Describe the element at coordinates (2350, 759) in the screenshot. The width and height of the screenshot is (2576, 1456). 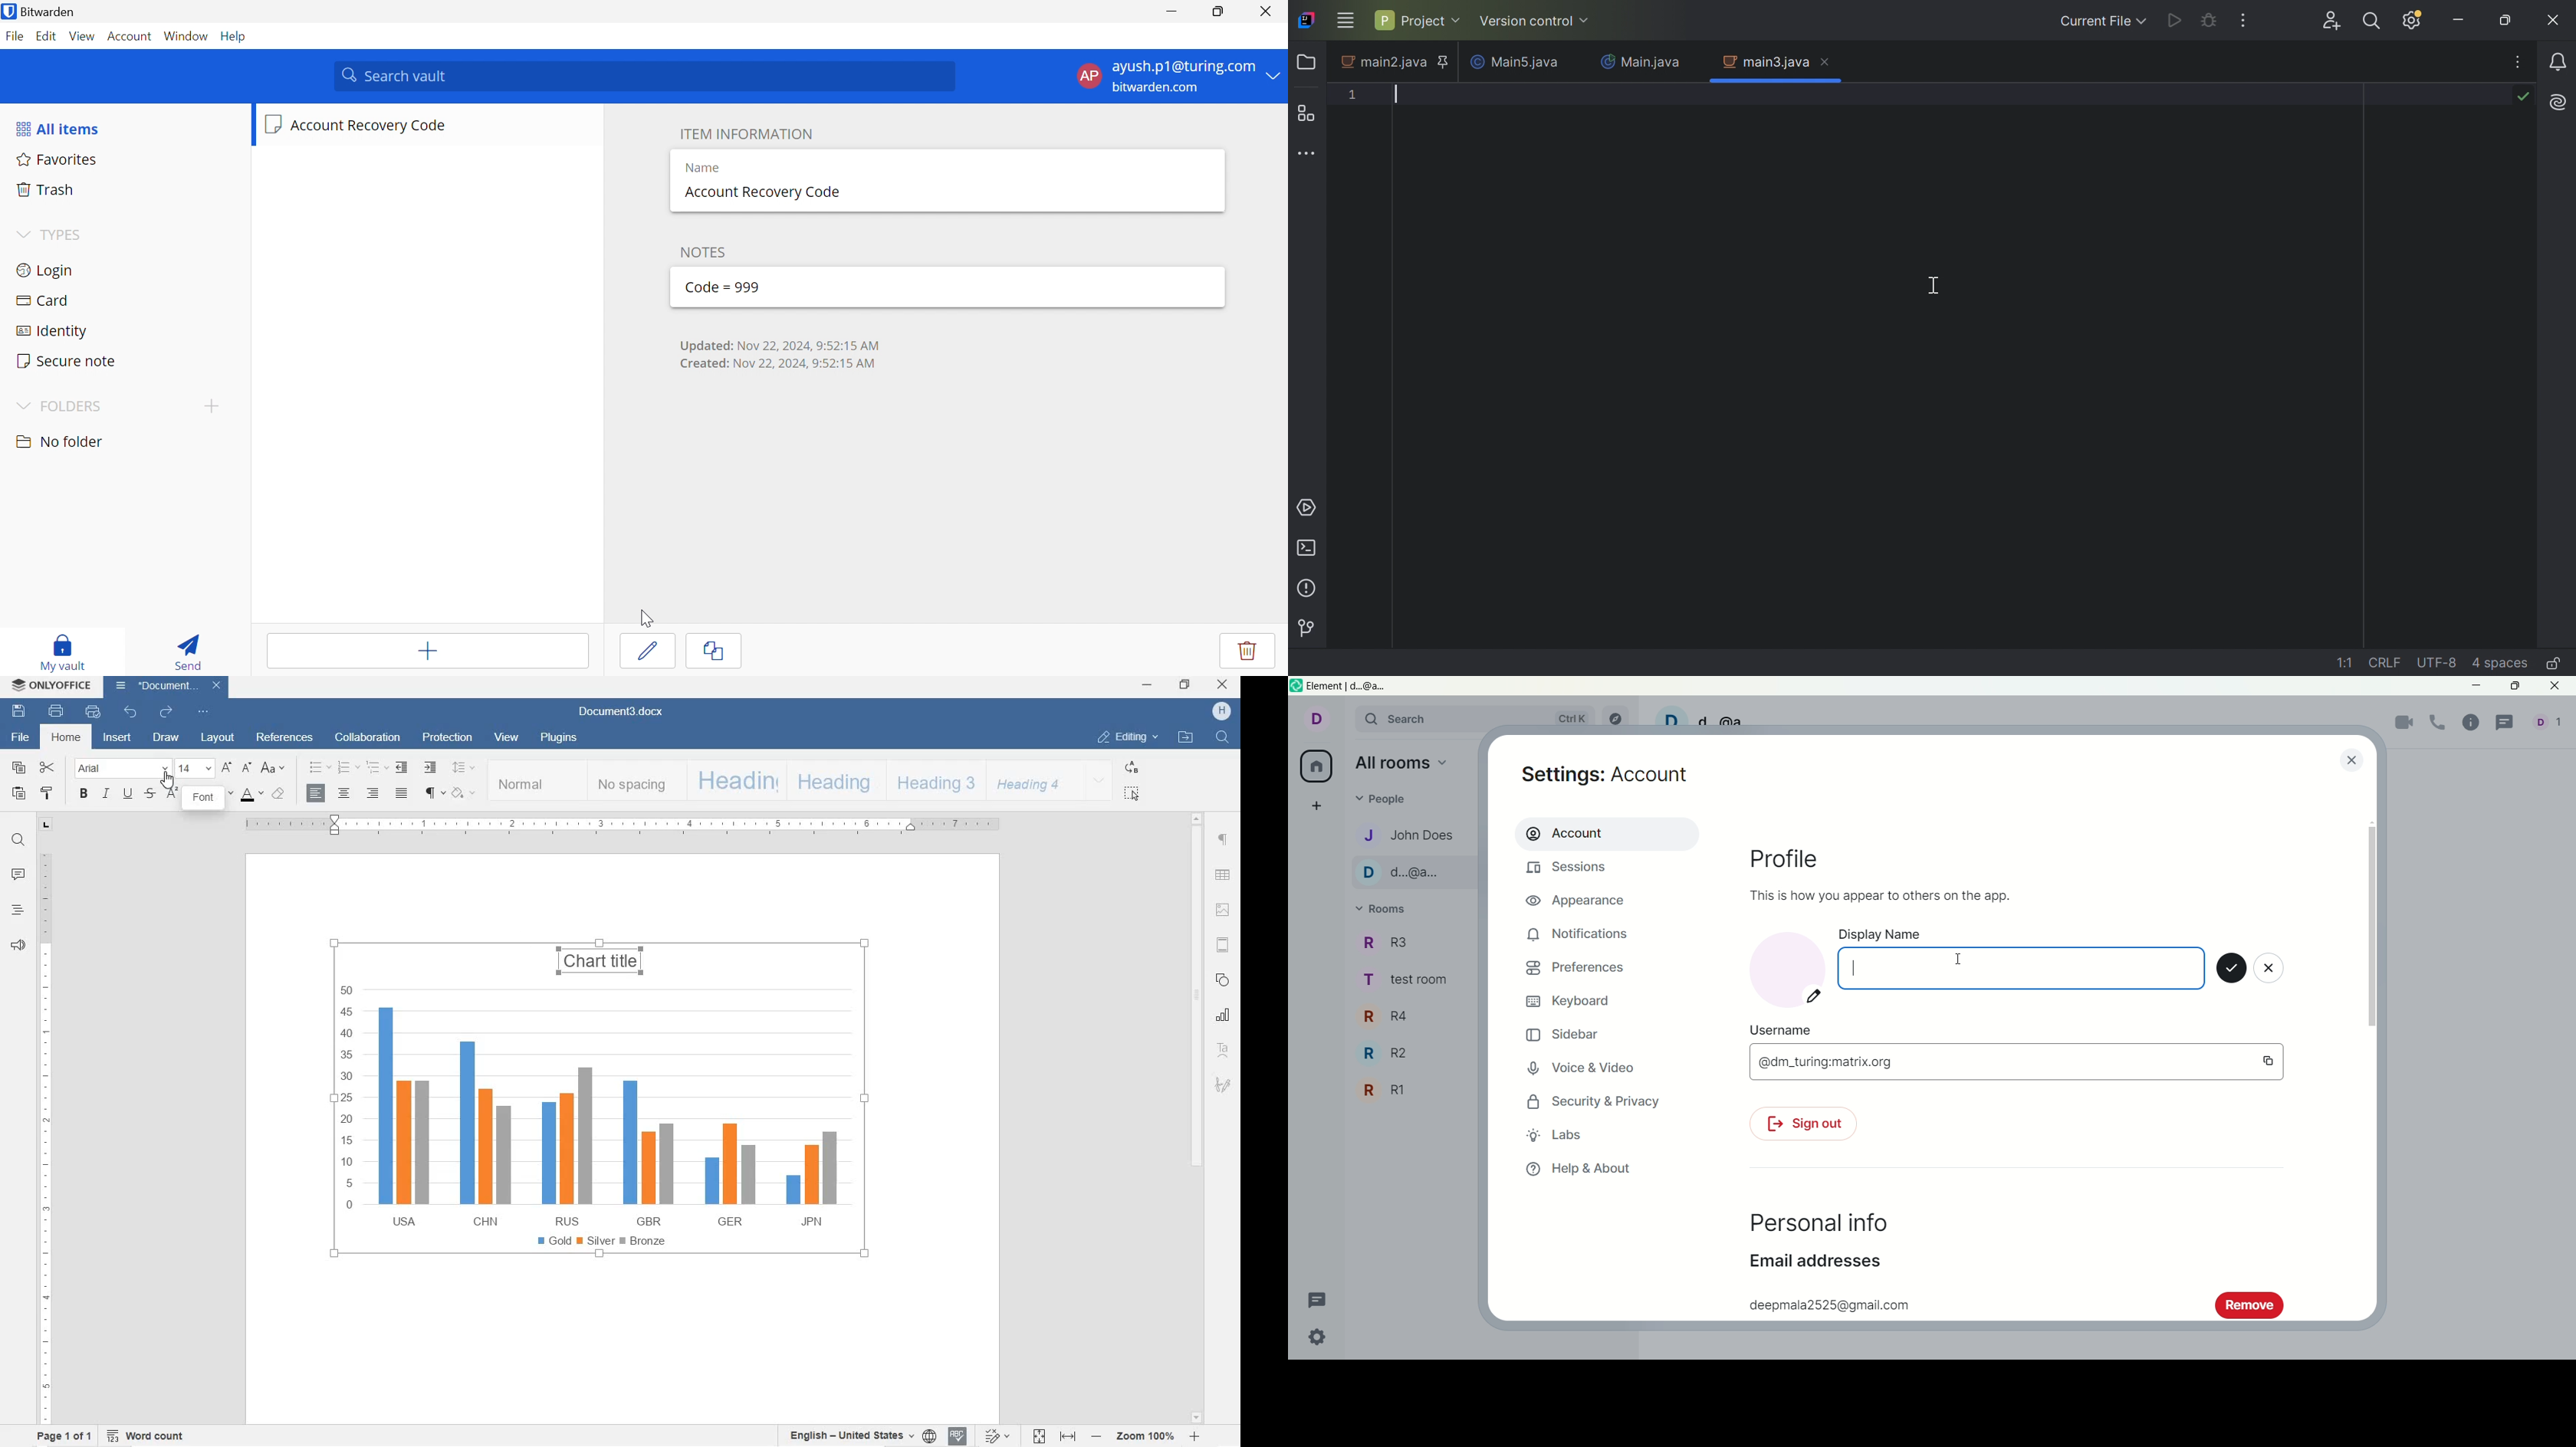
I see `close` at that location.